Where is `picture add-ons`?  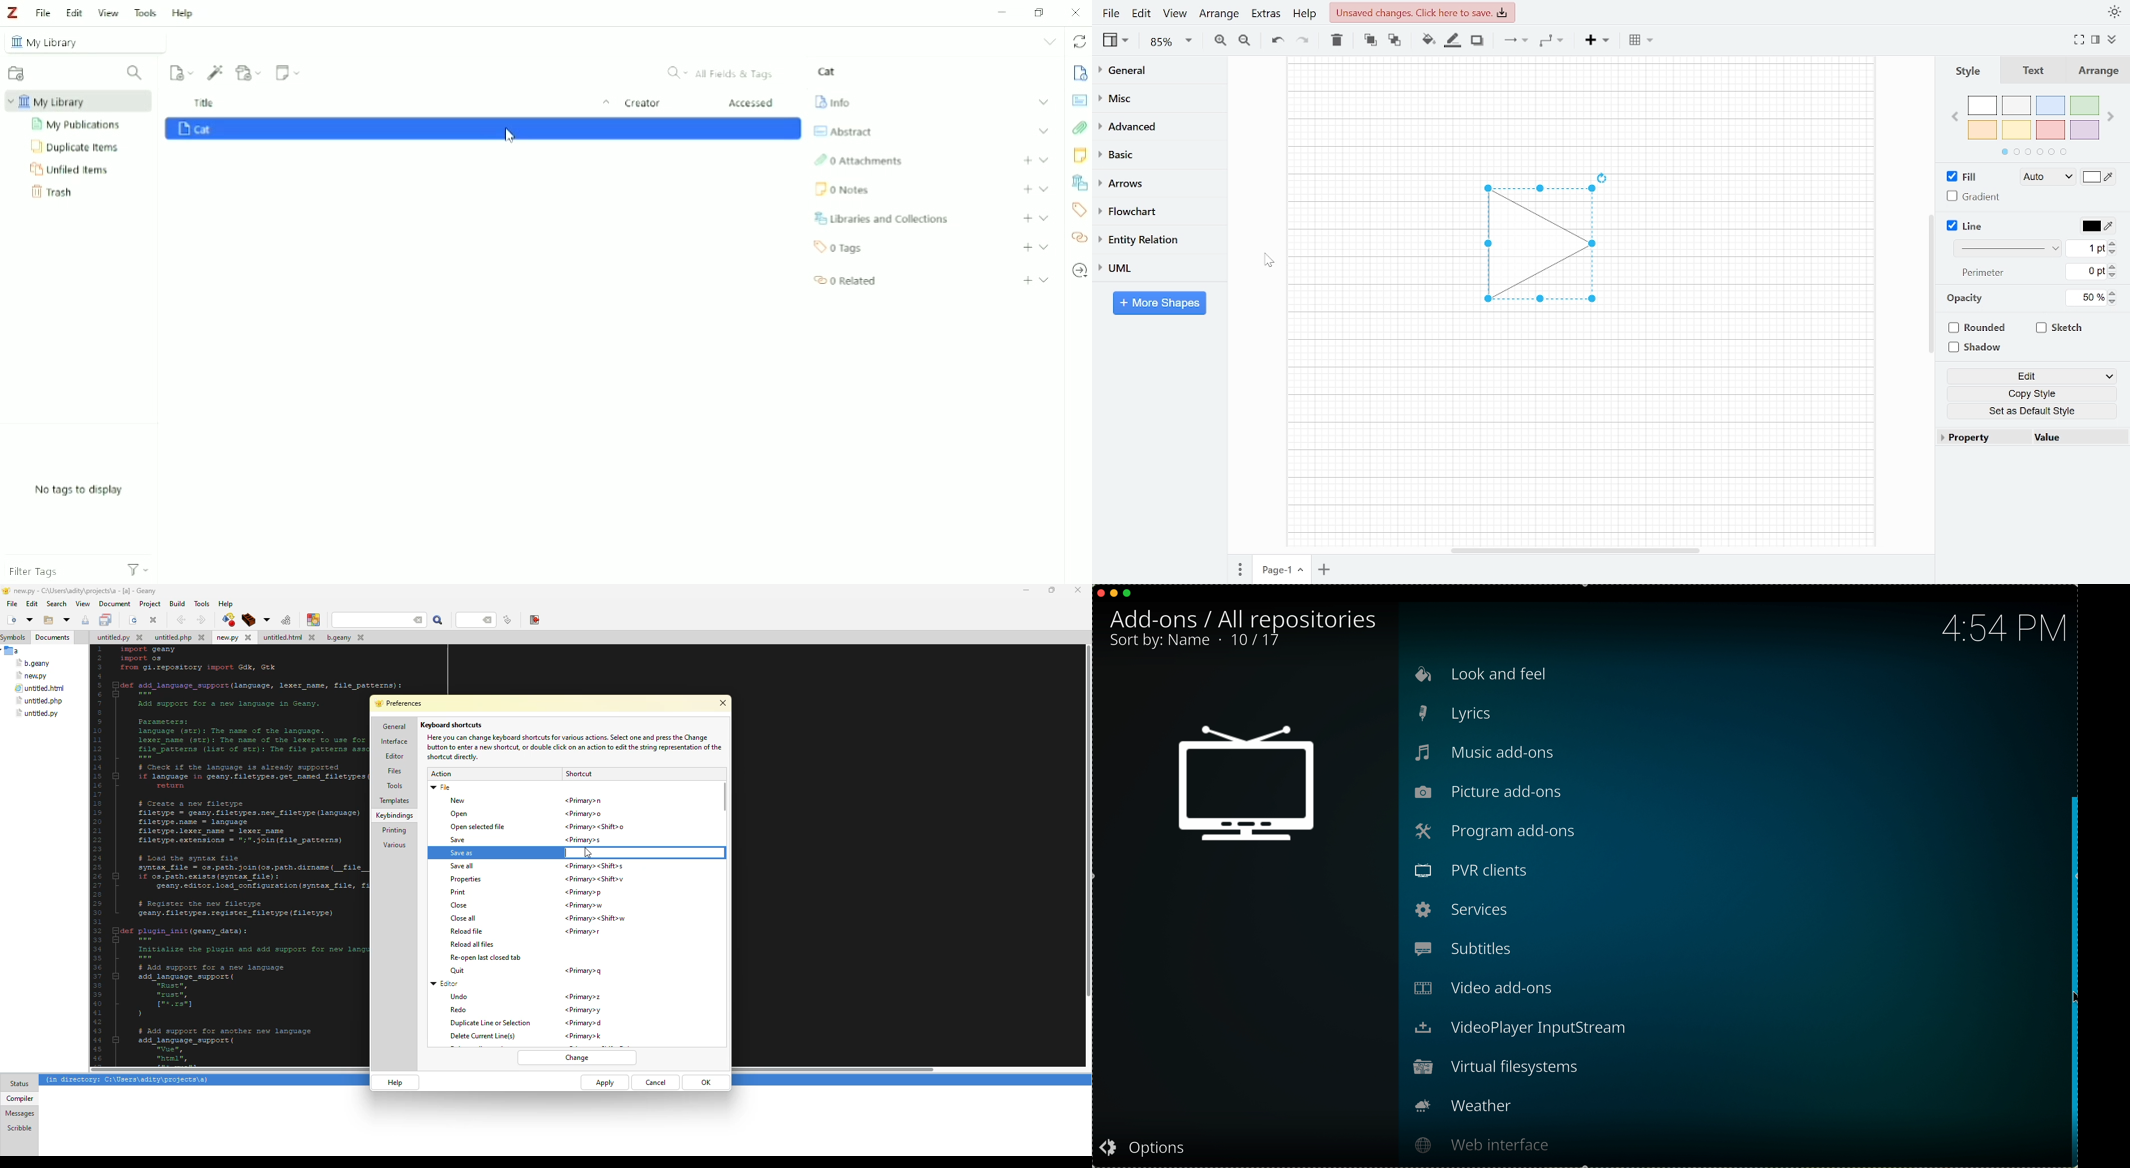 picture add-ons is located at coordinates (1489, 792).